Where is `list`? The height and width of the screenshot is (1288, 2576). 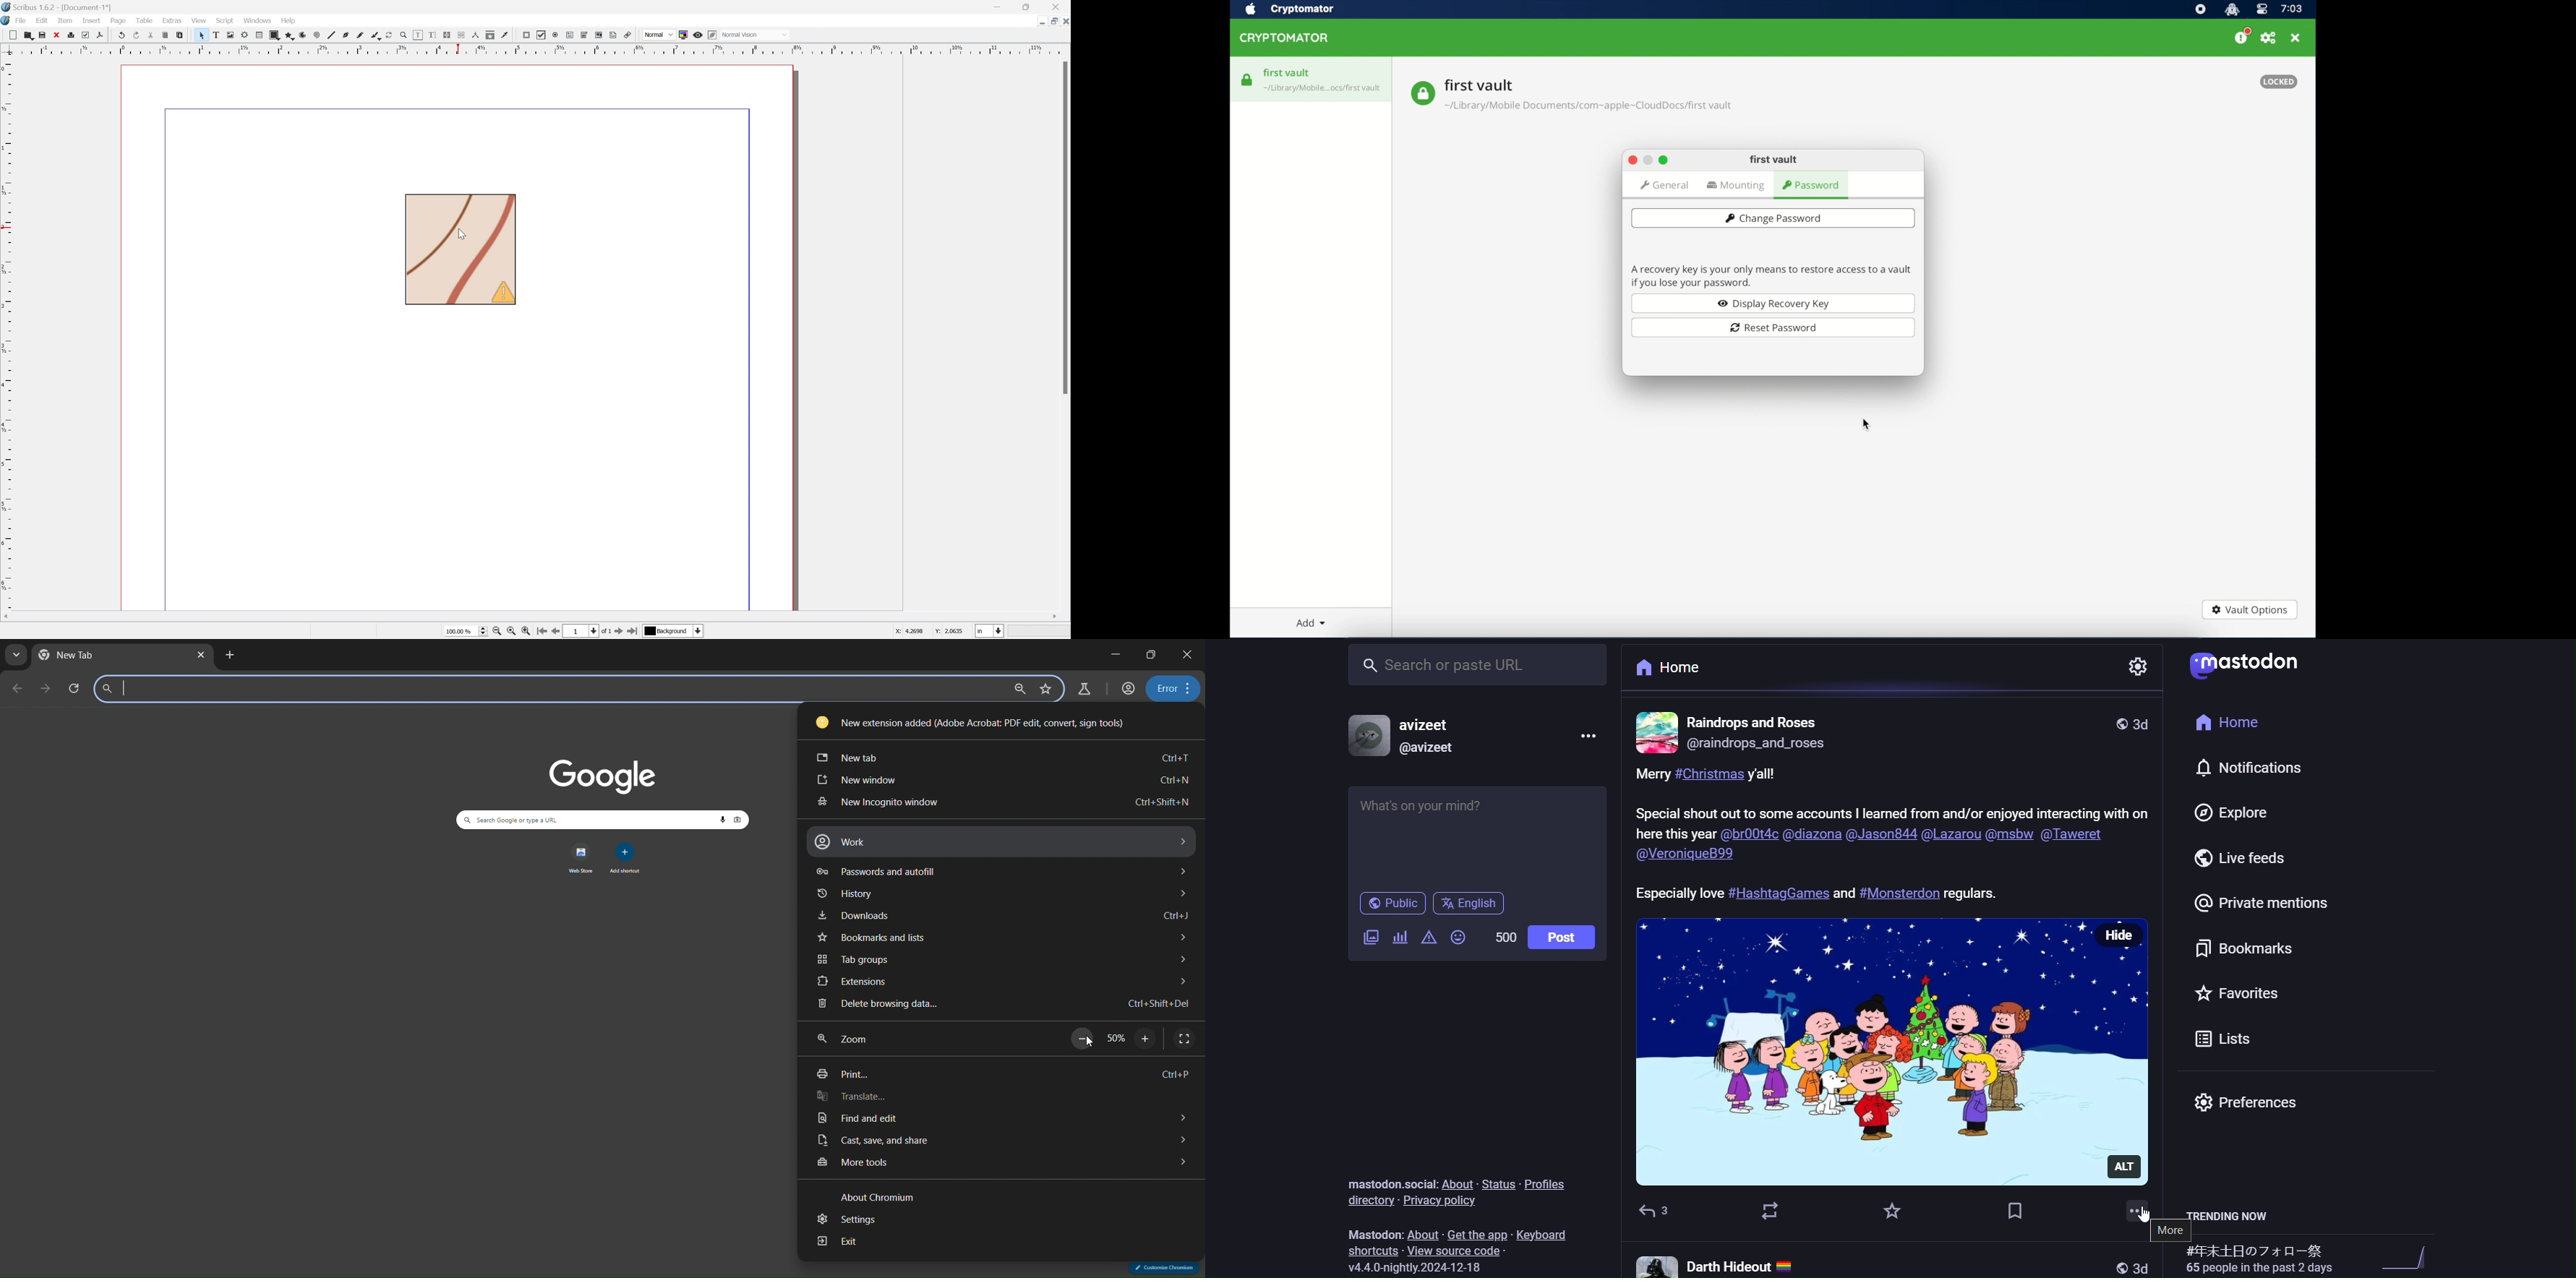 list is located at coordinates (2234, 1040).